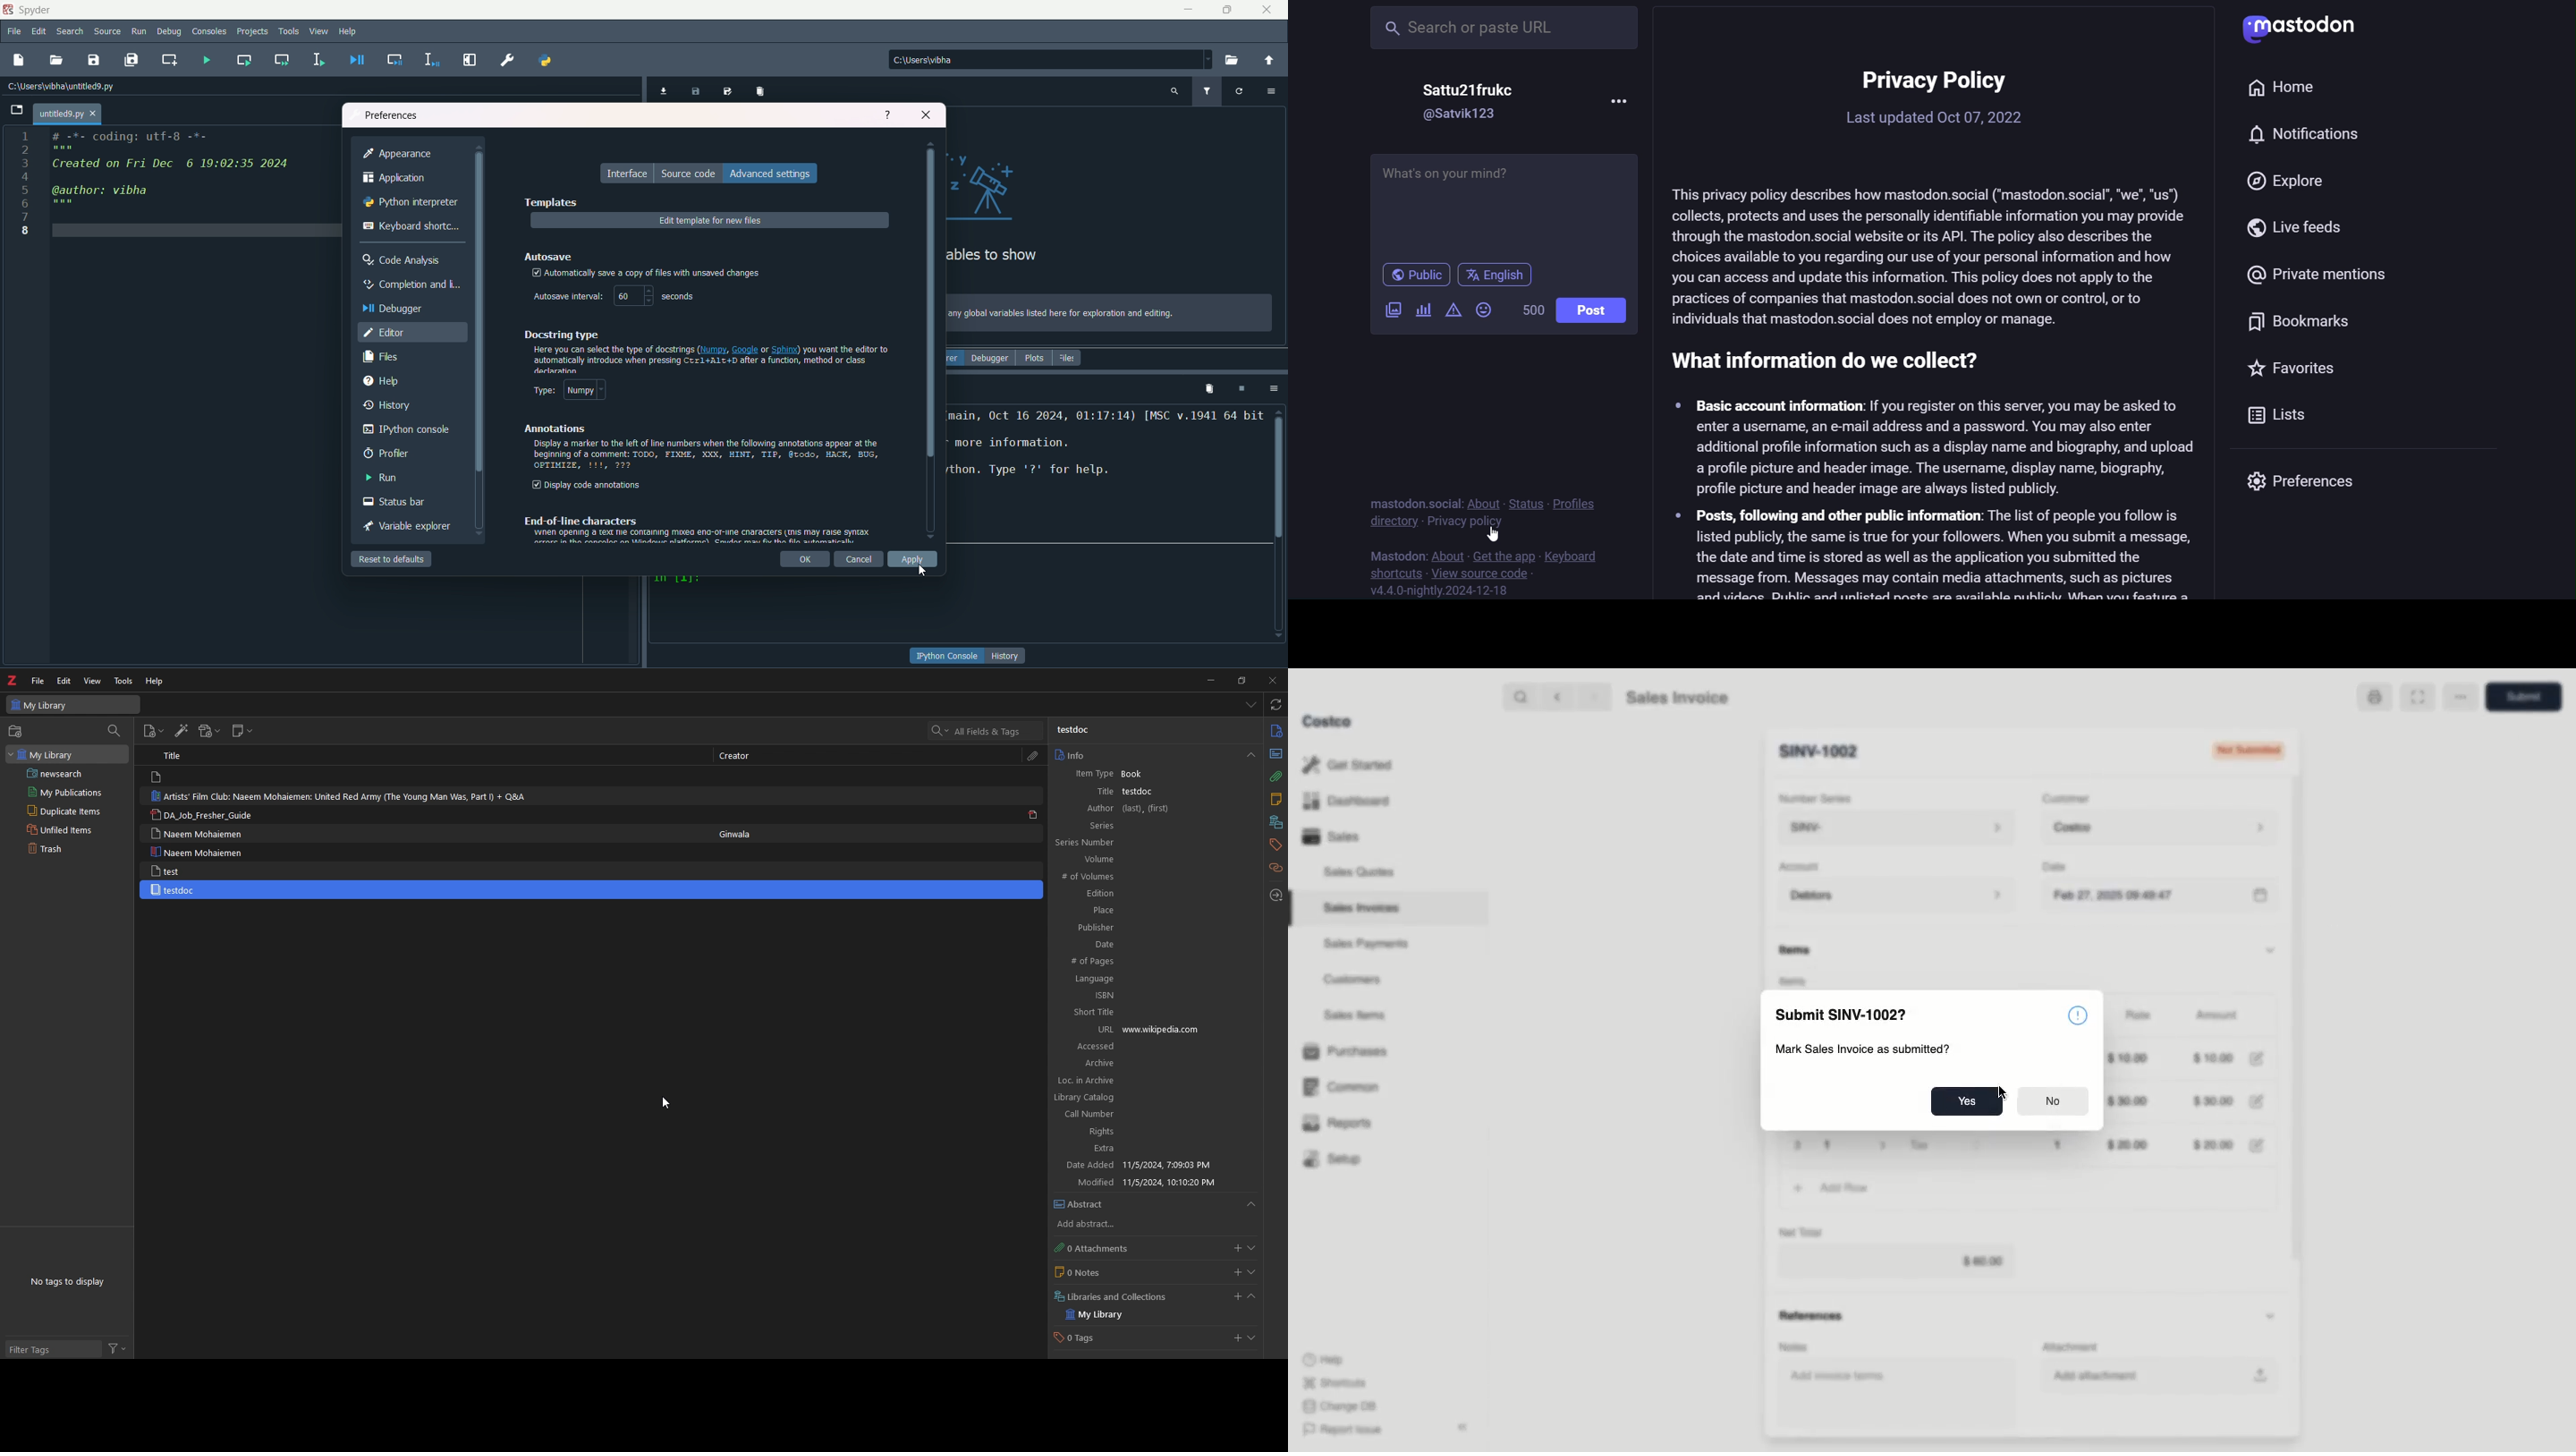 This screenshot has width=2576, height=1456. I want to click on status bar, so click(392, 503).